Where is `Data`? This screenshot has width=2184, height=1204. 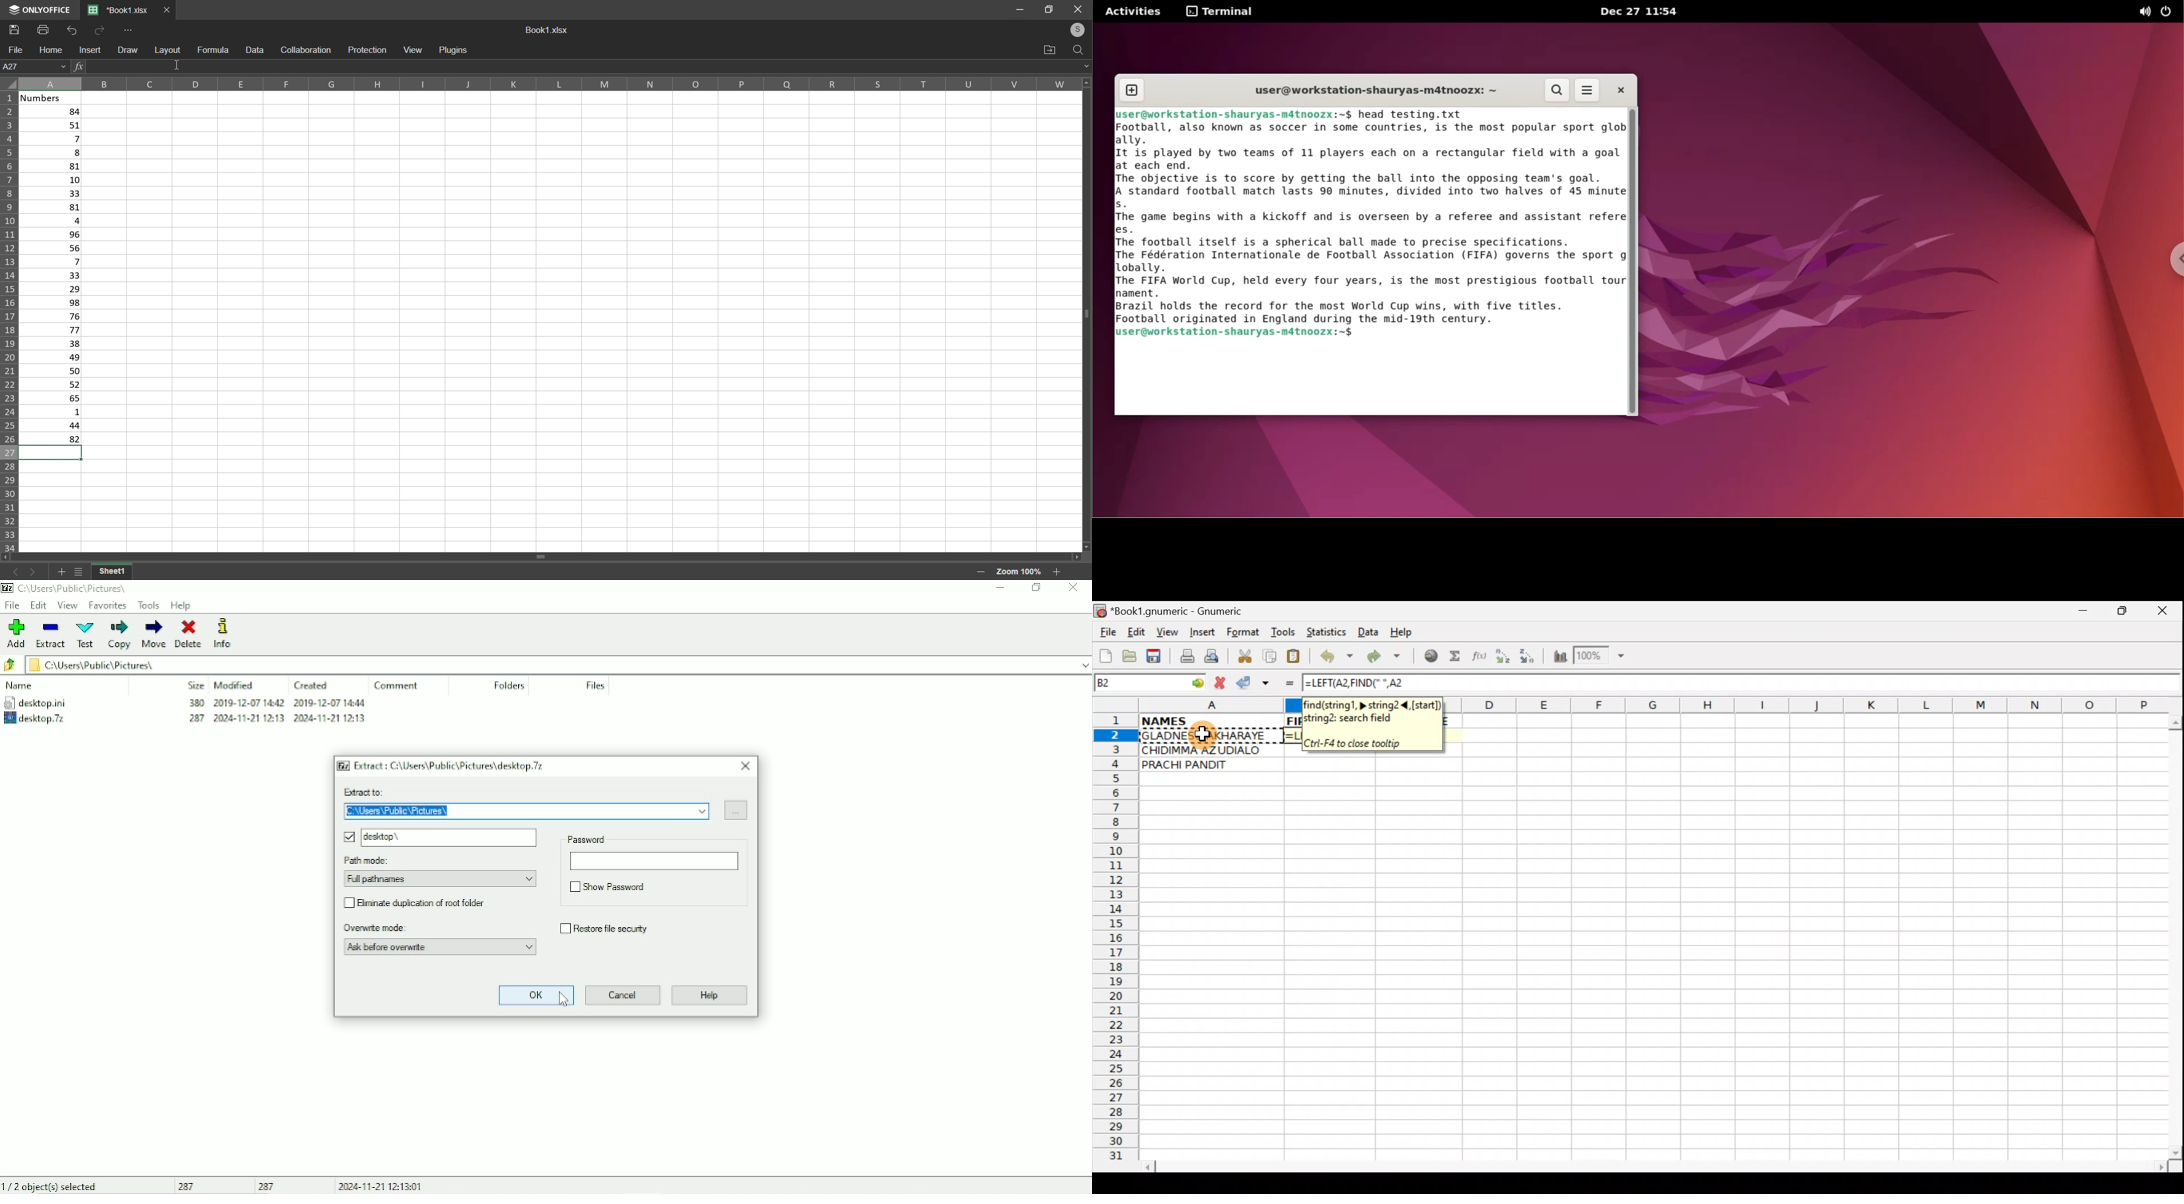 Data is located at coordinates (53, 274).